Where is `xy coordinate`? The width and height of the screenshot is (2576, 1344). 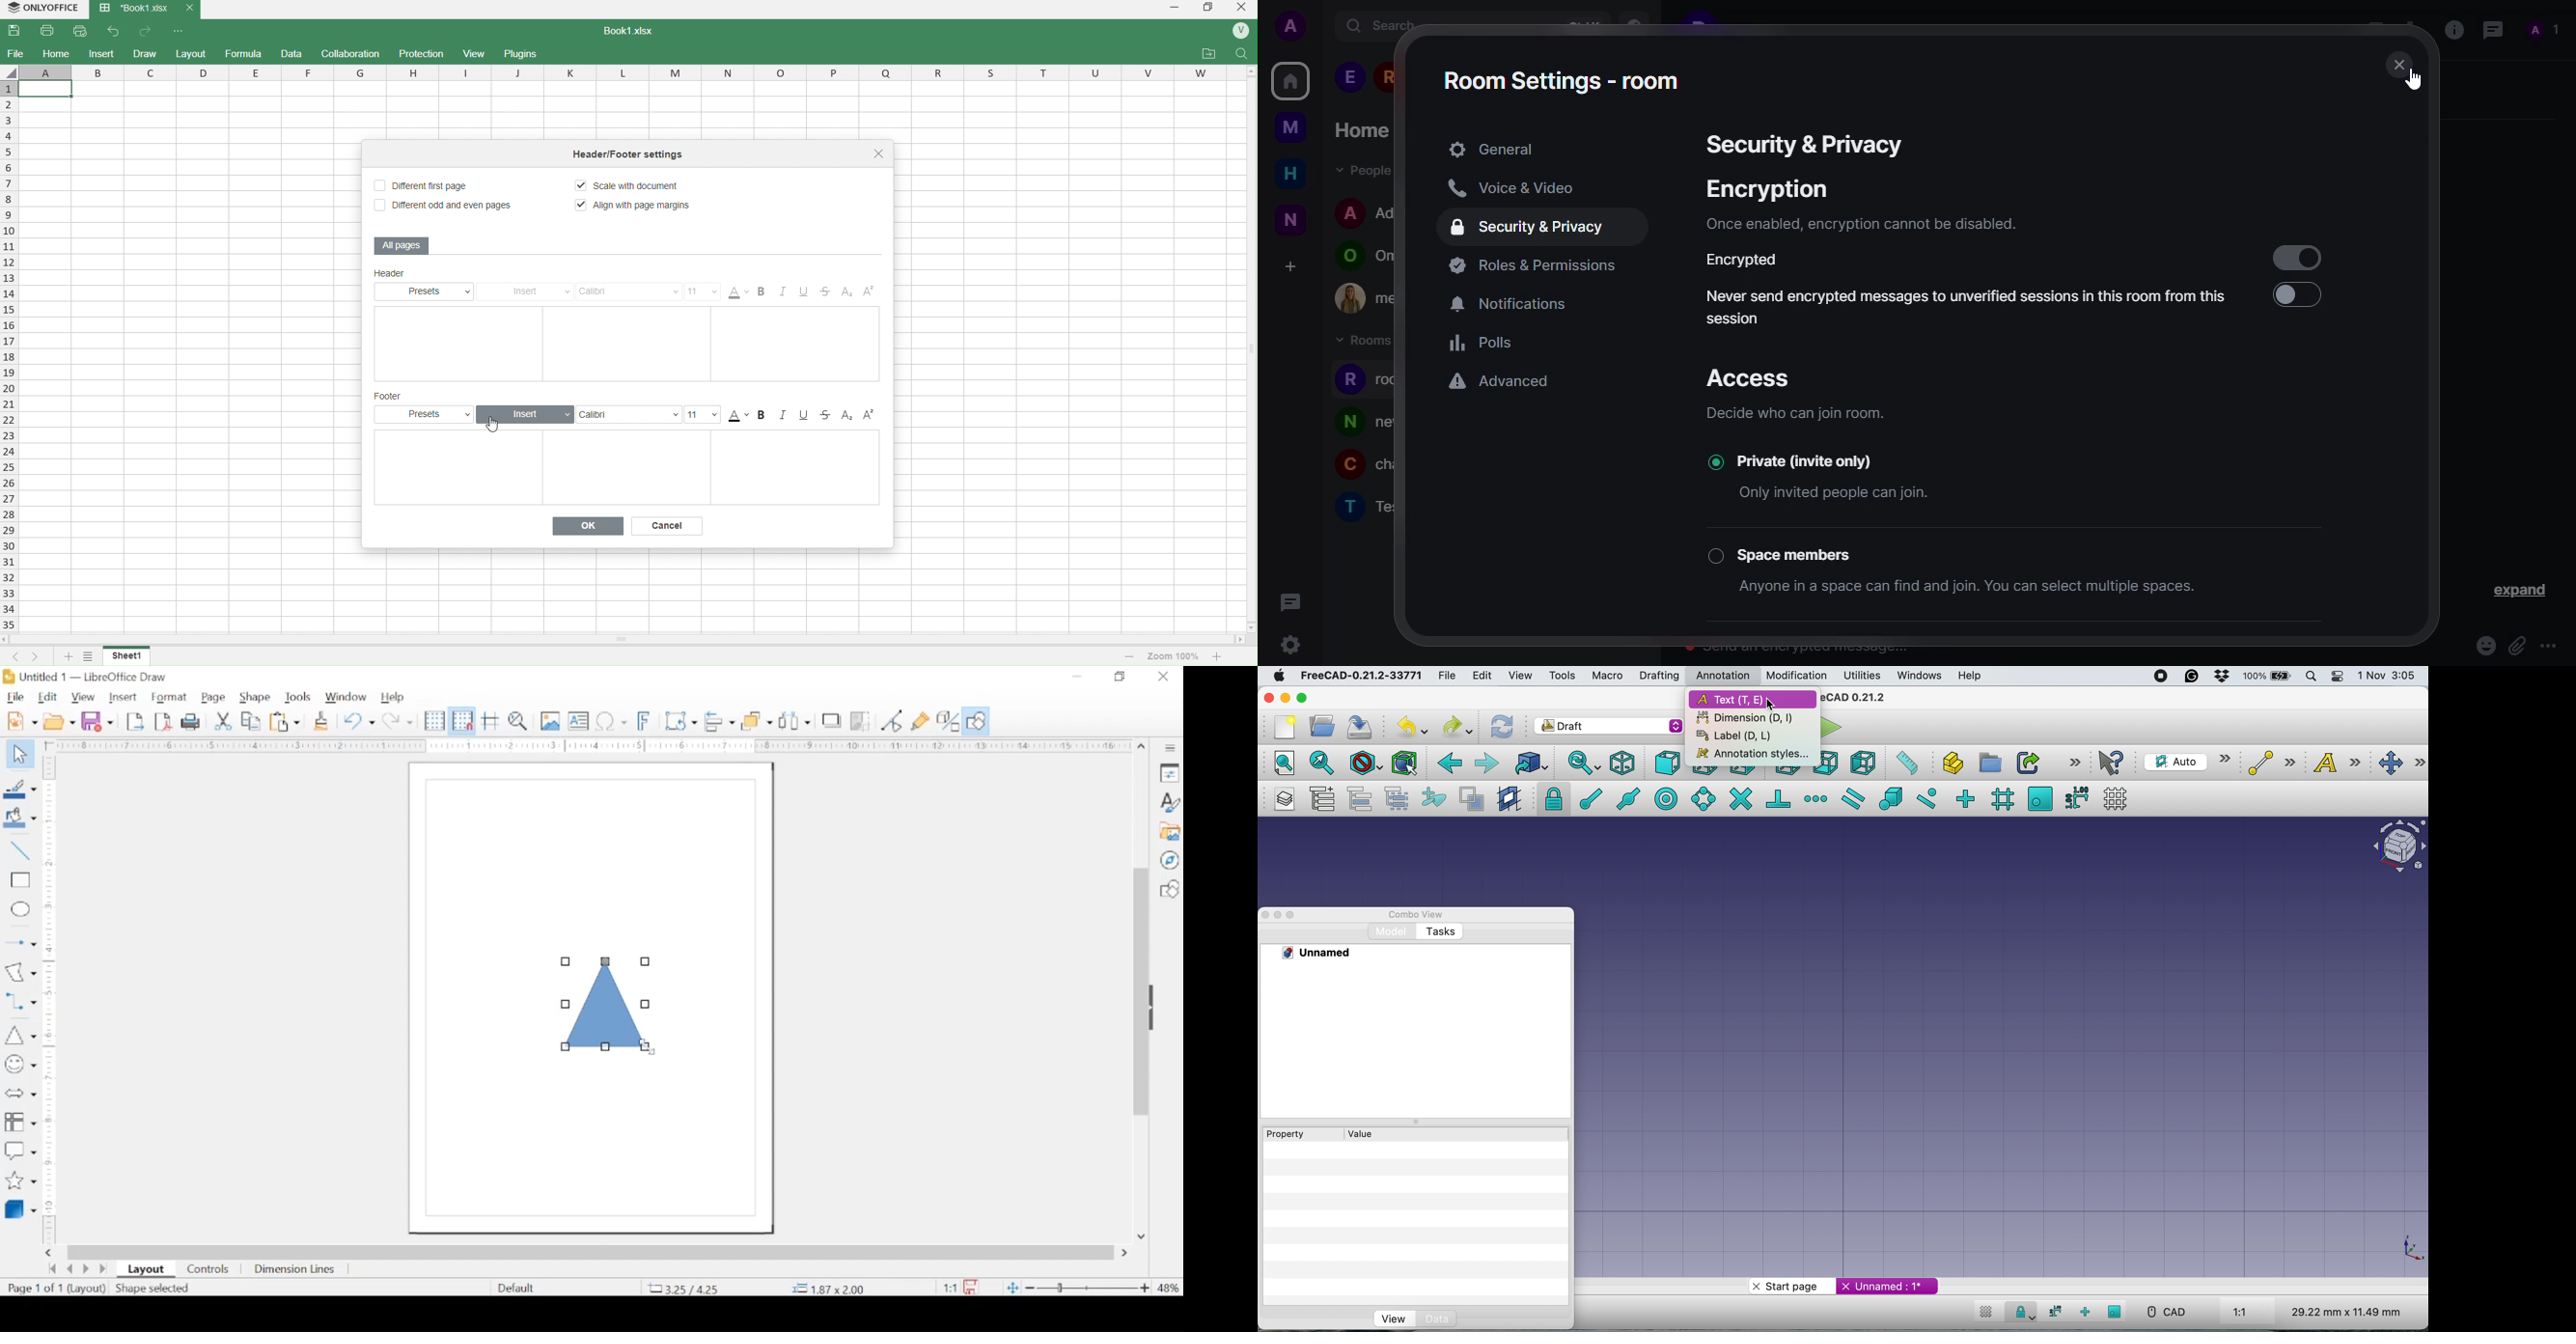
xy coordinate is located at coordinates (2405, 1247).